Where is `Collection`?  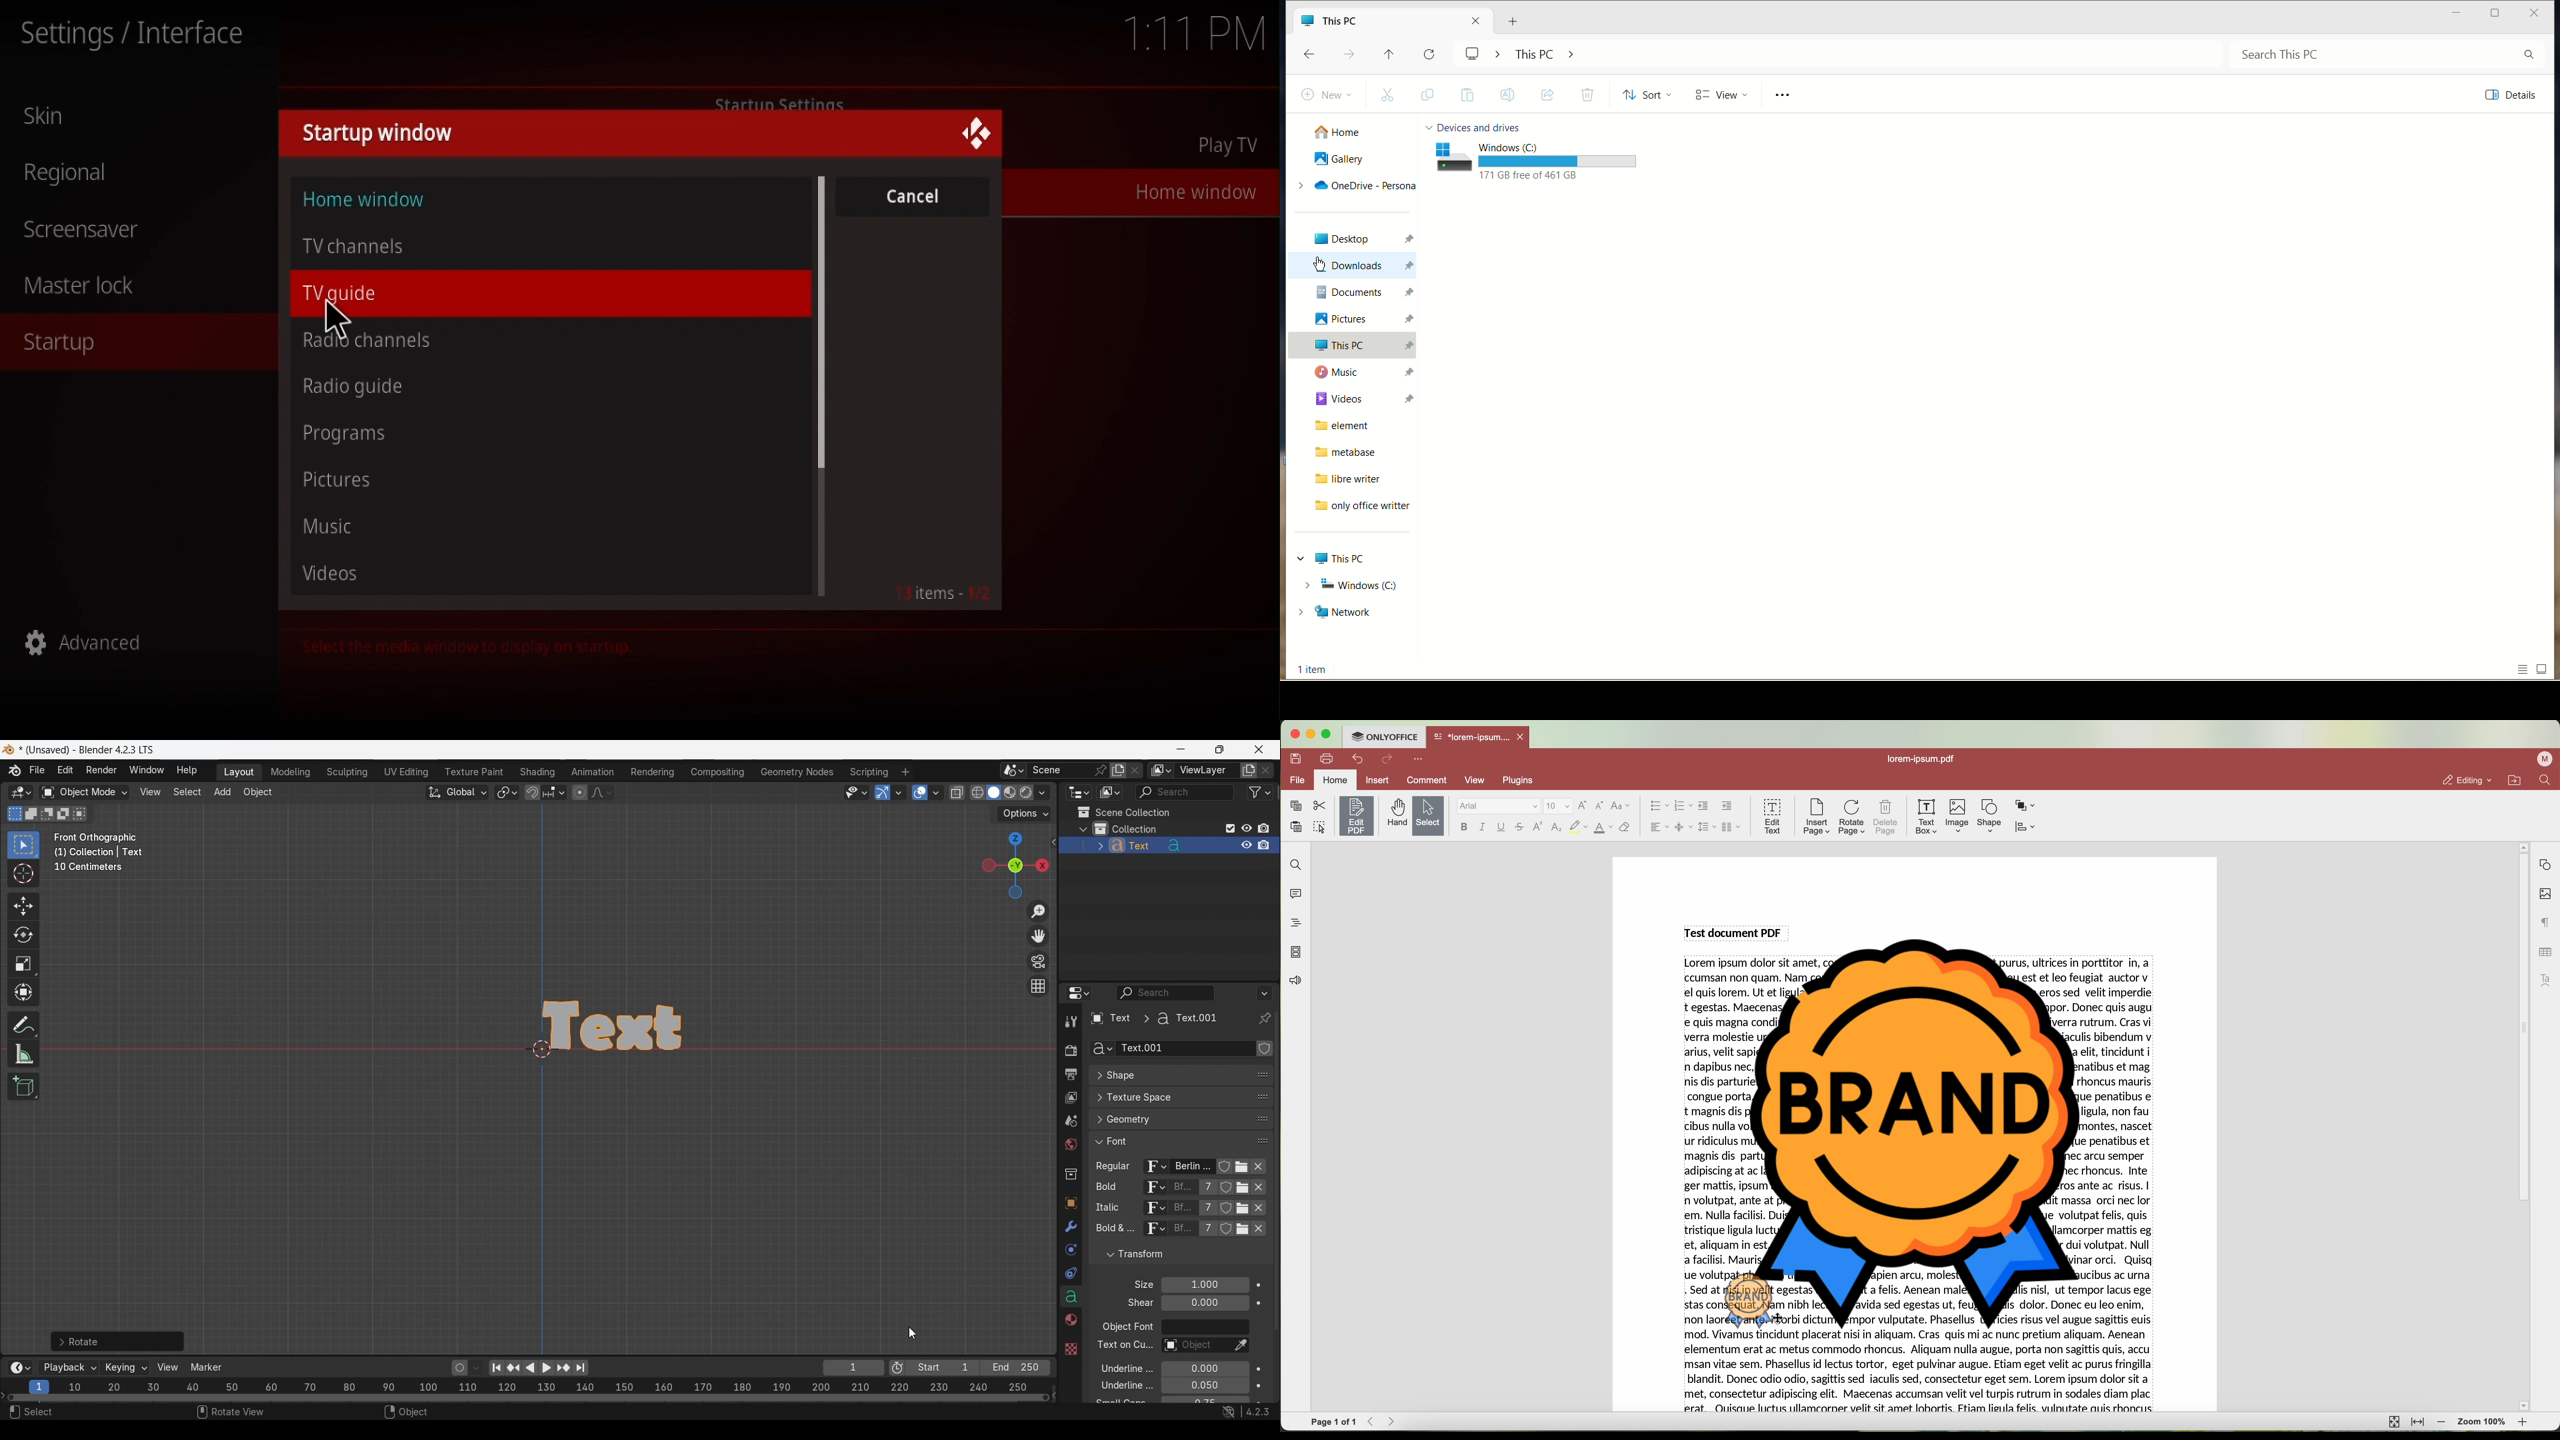 Collection is located at coordinates (1070, 1174).